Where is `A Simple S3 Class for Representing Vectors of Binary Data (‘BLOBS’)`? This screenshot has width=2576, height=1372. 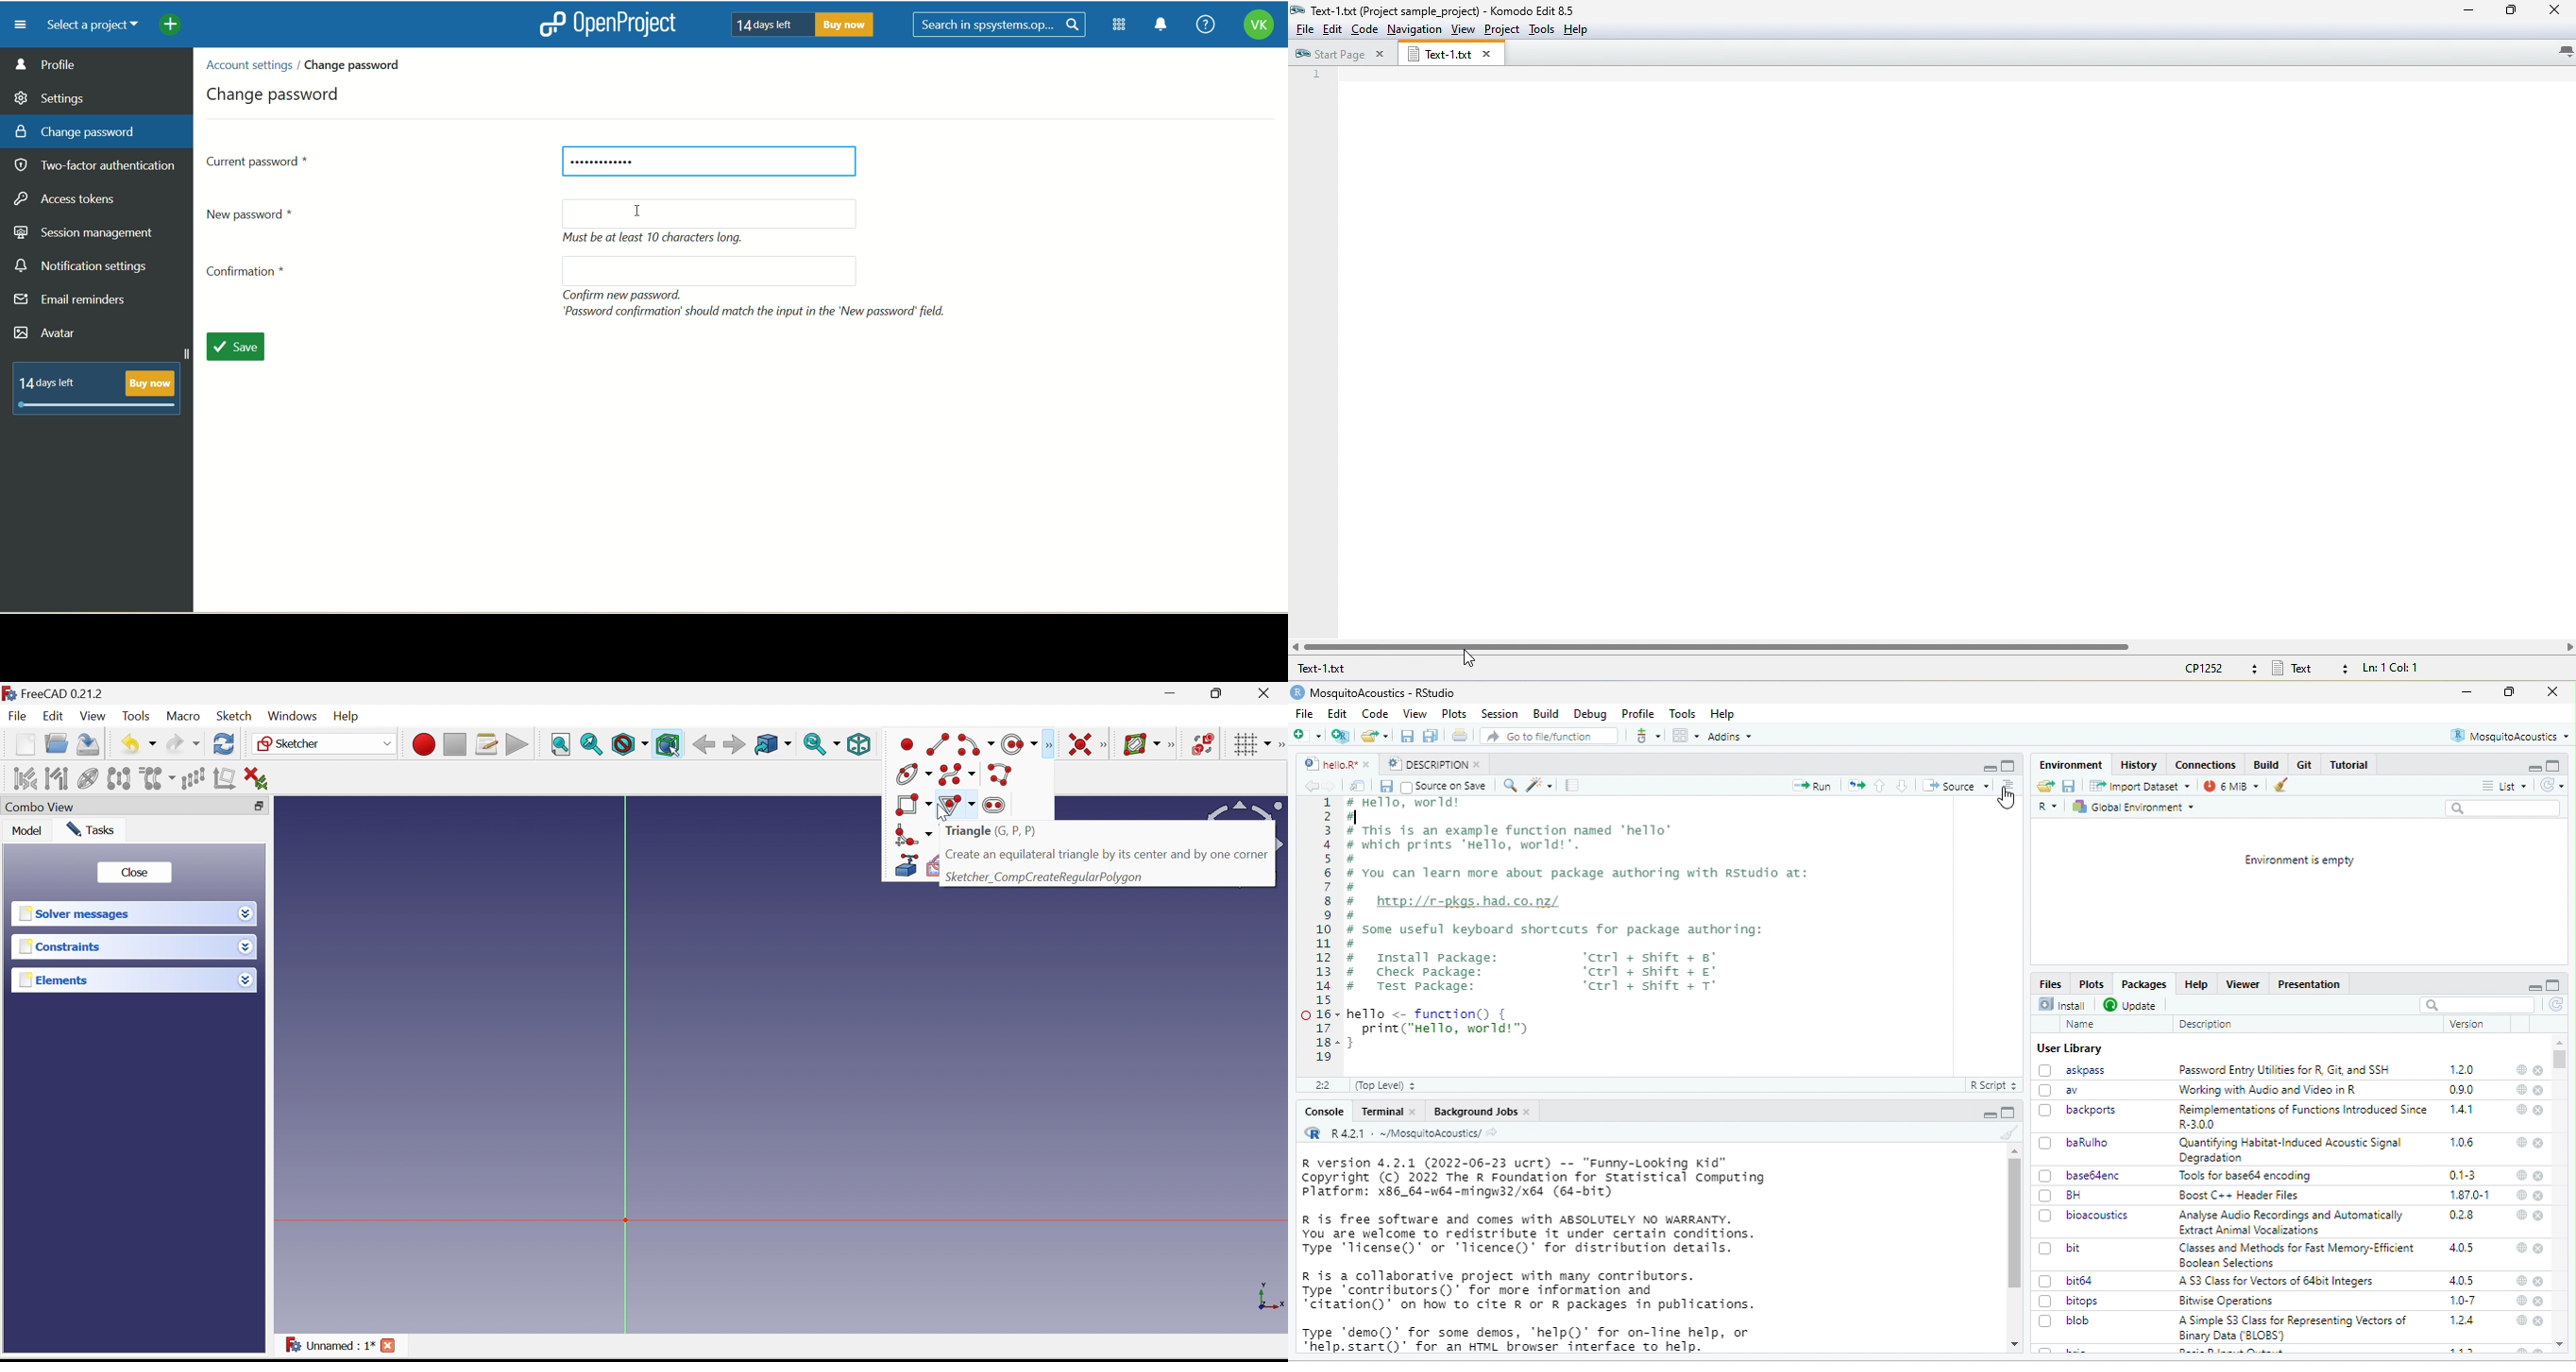 A Simple S3 Class for Representing Vectors of Binary Data (‘BLOBS’) is located at coordinates (2294, 1329).